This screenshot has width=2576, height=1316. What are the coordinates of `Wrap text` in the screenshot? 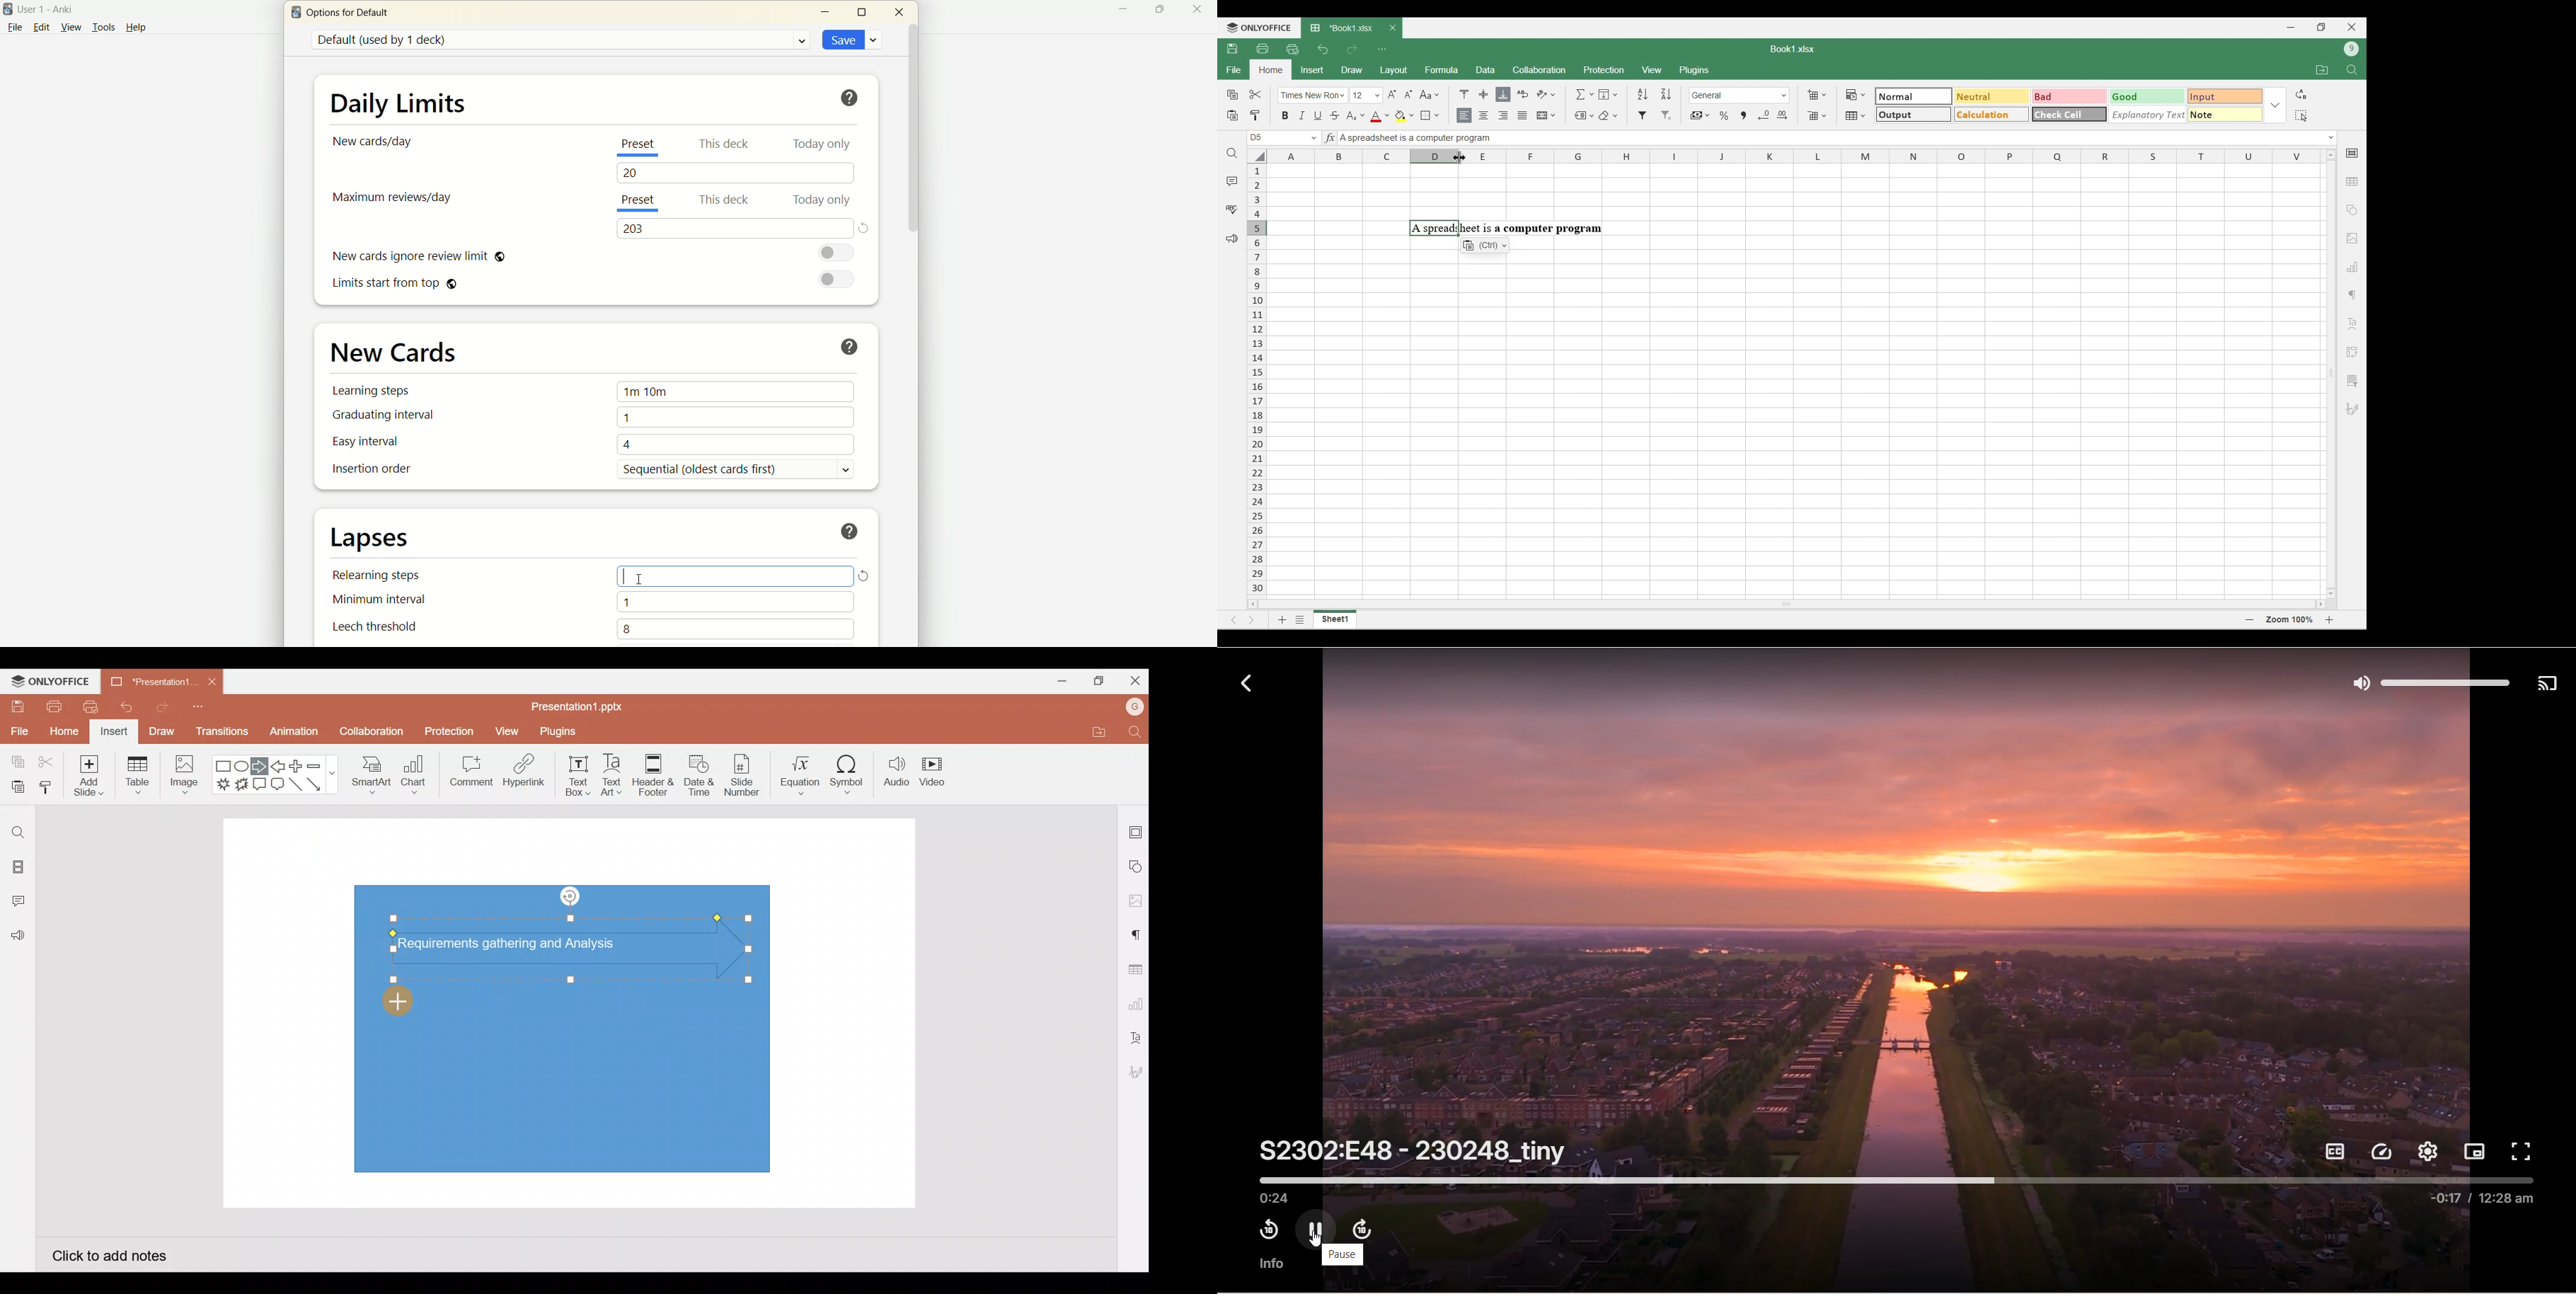 It's located at (1523, 94).